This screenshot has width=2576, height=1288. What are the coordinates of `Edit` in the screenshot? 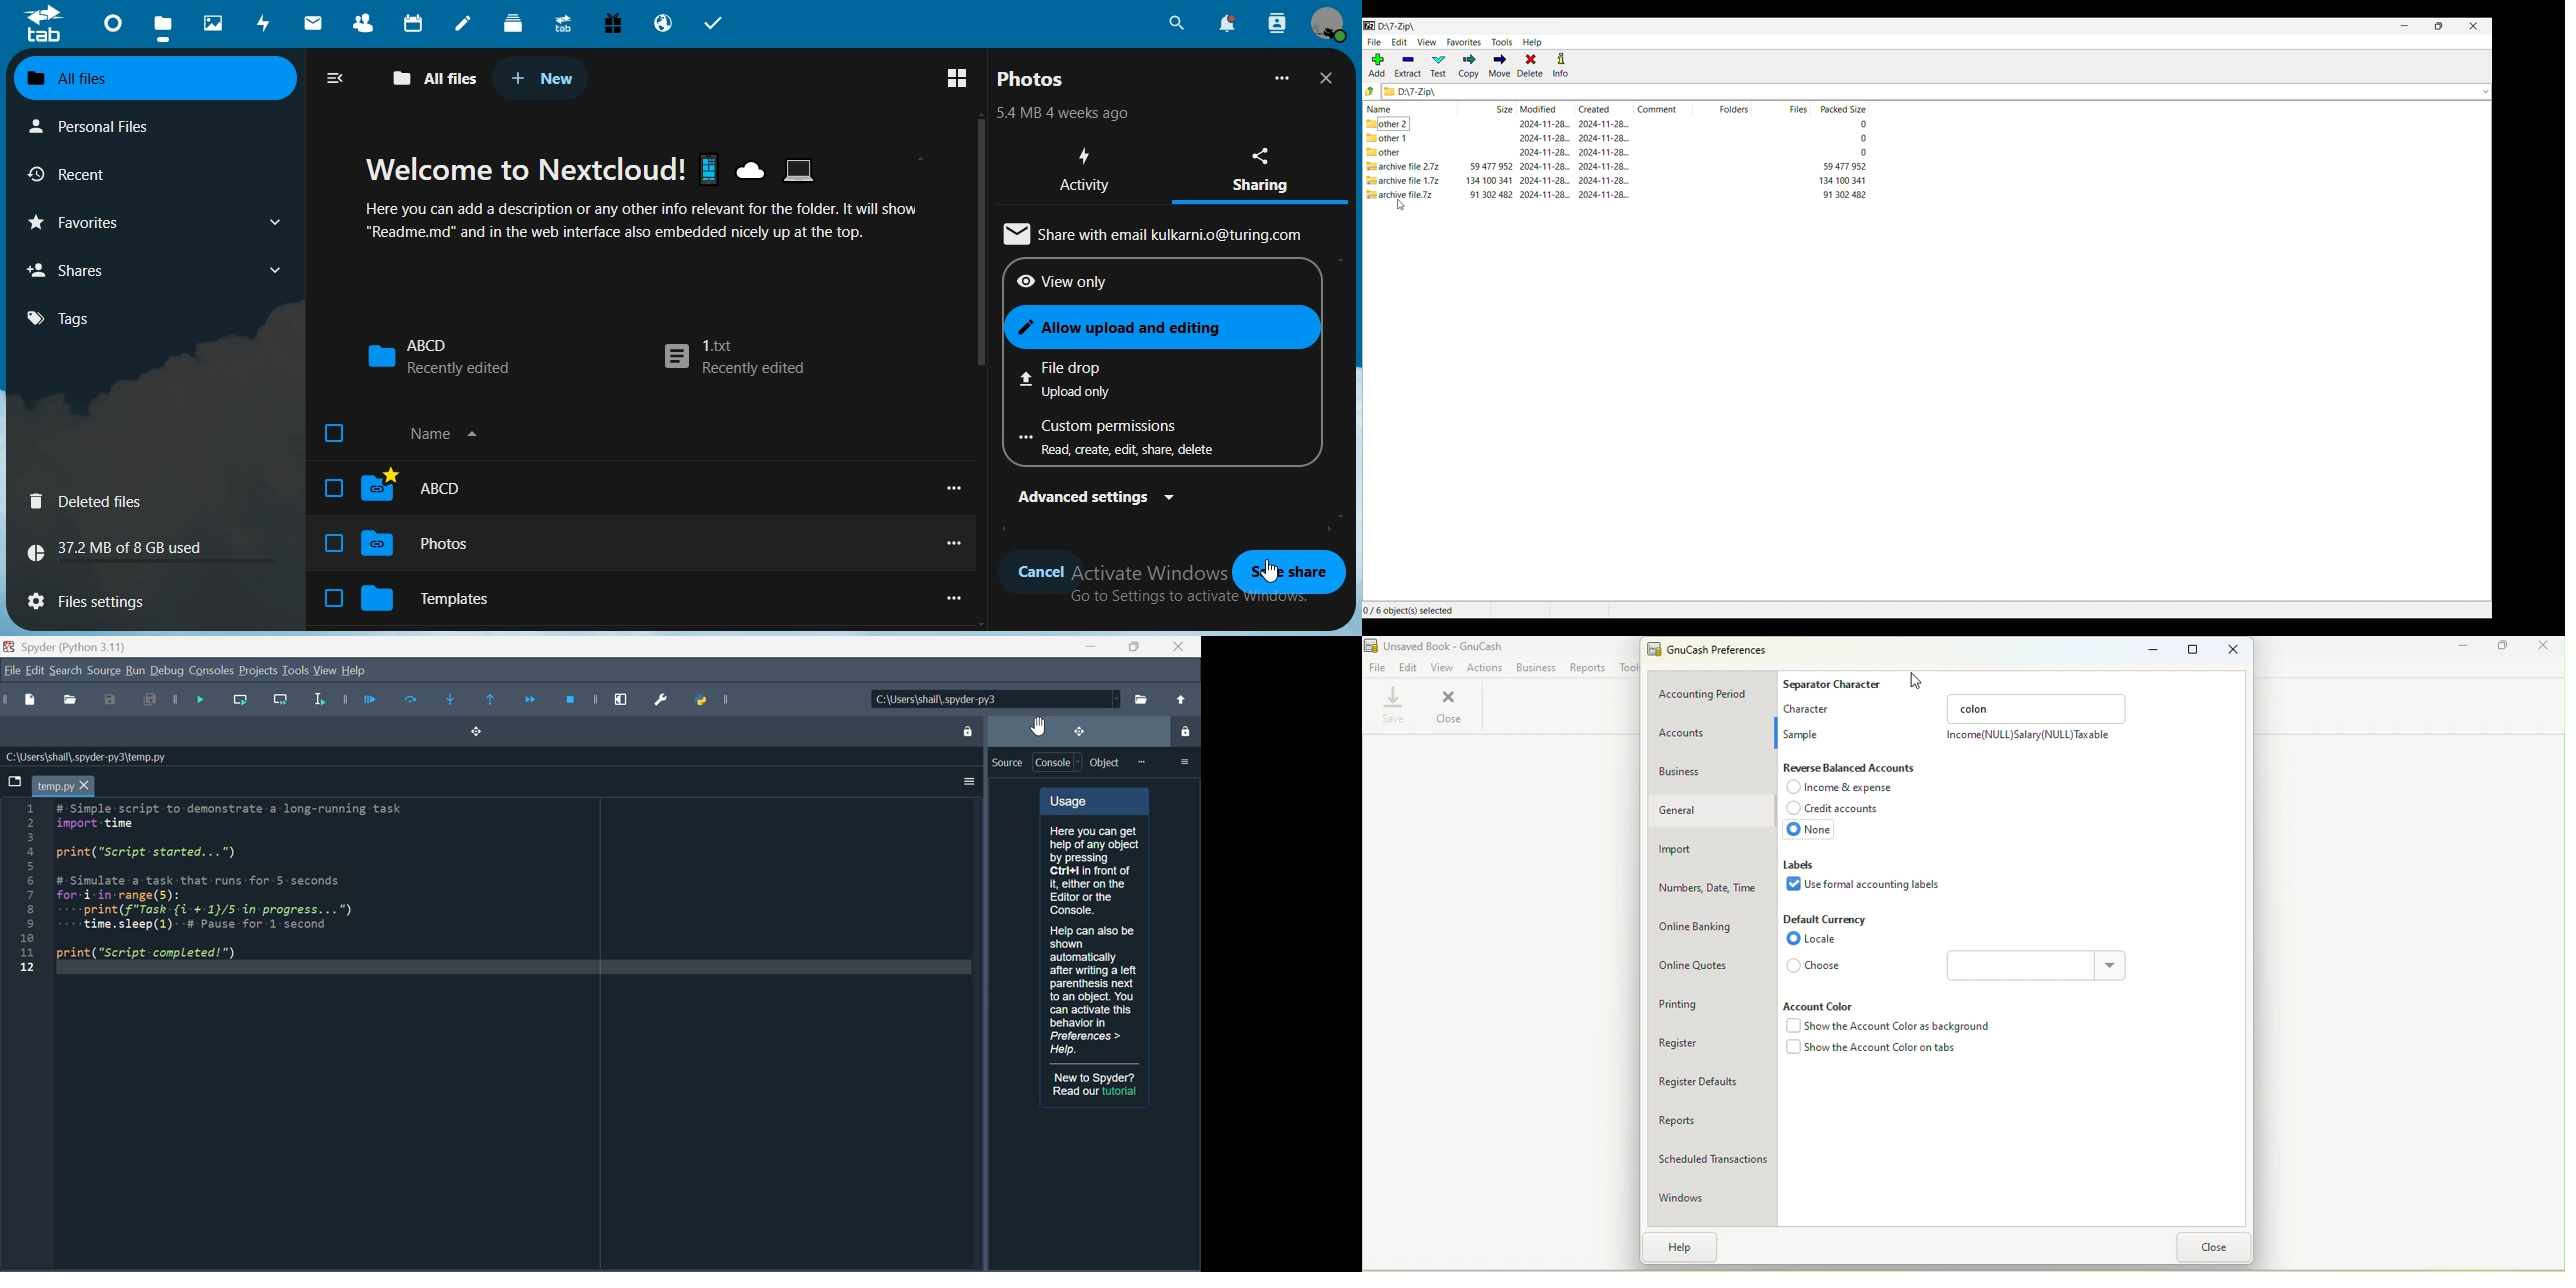 It's located at (33, 672).